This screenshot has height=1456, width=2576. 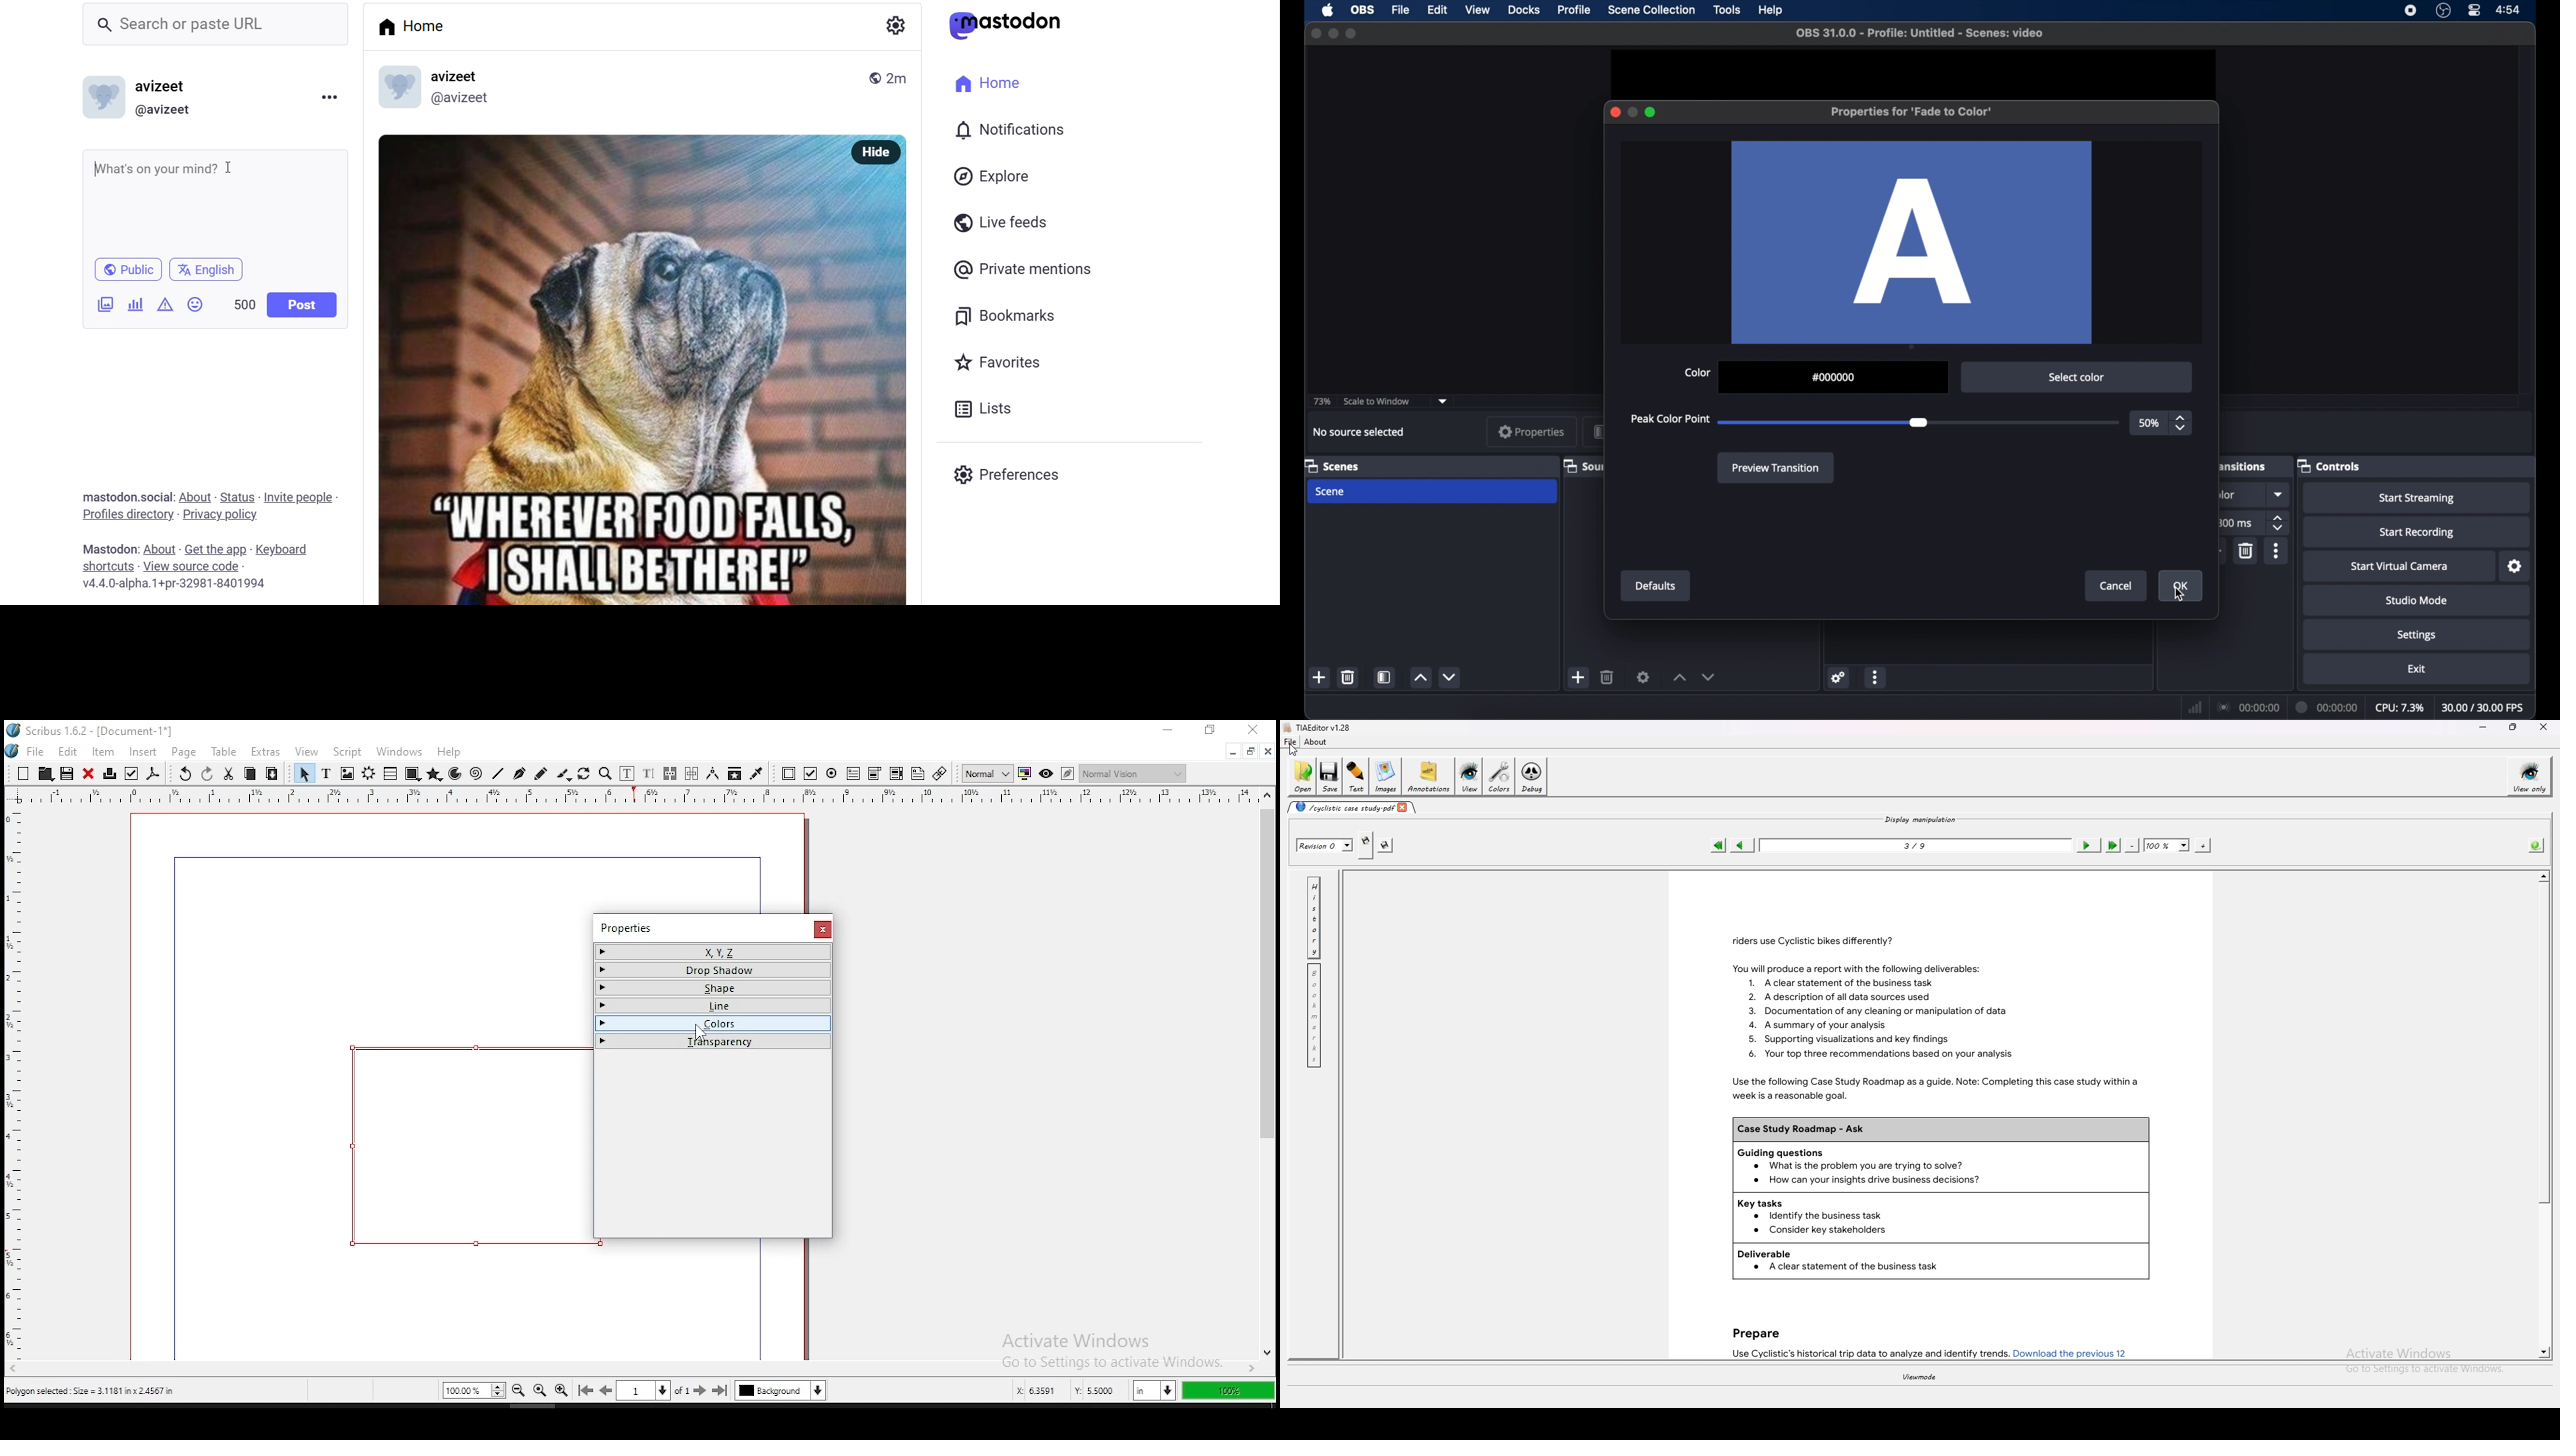 What do you see at coordinates (810, 863) in the screenshot?
I see `srollbar` at bounding box center [810, 863].